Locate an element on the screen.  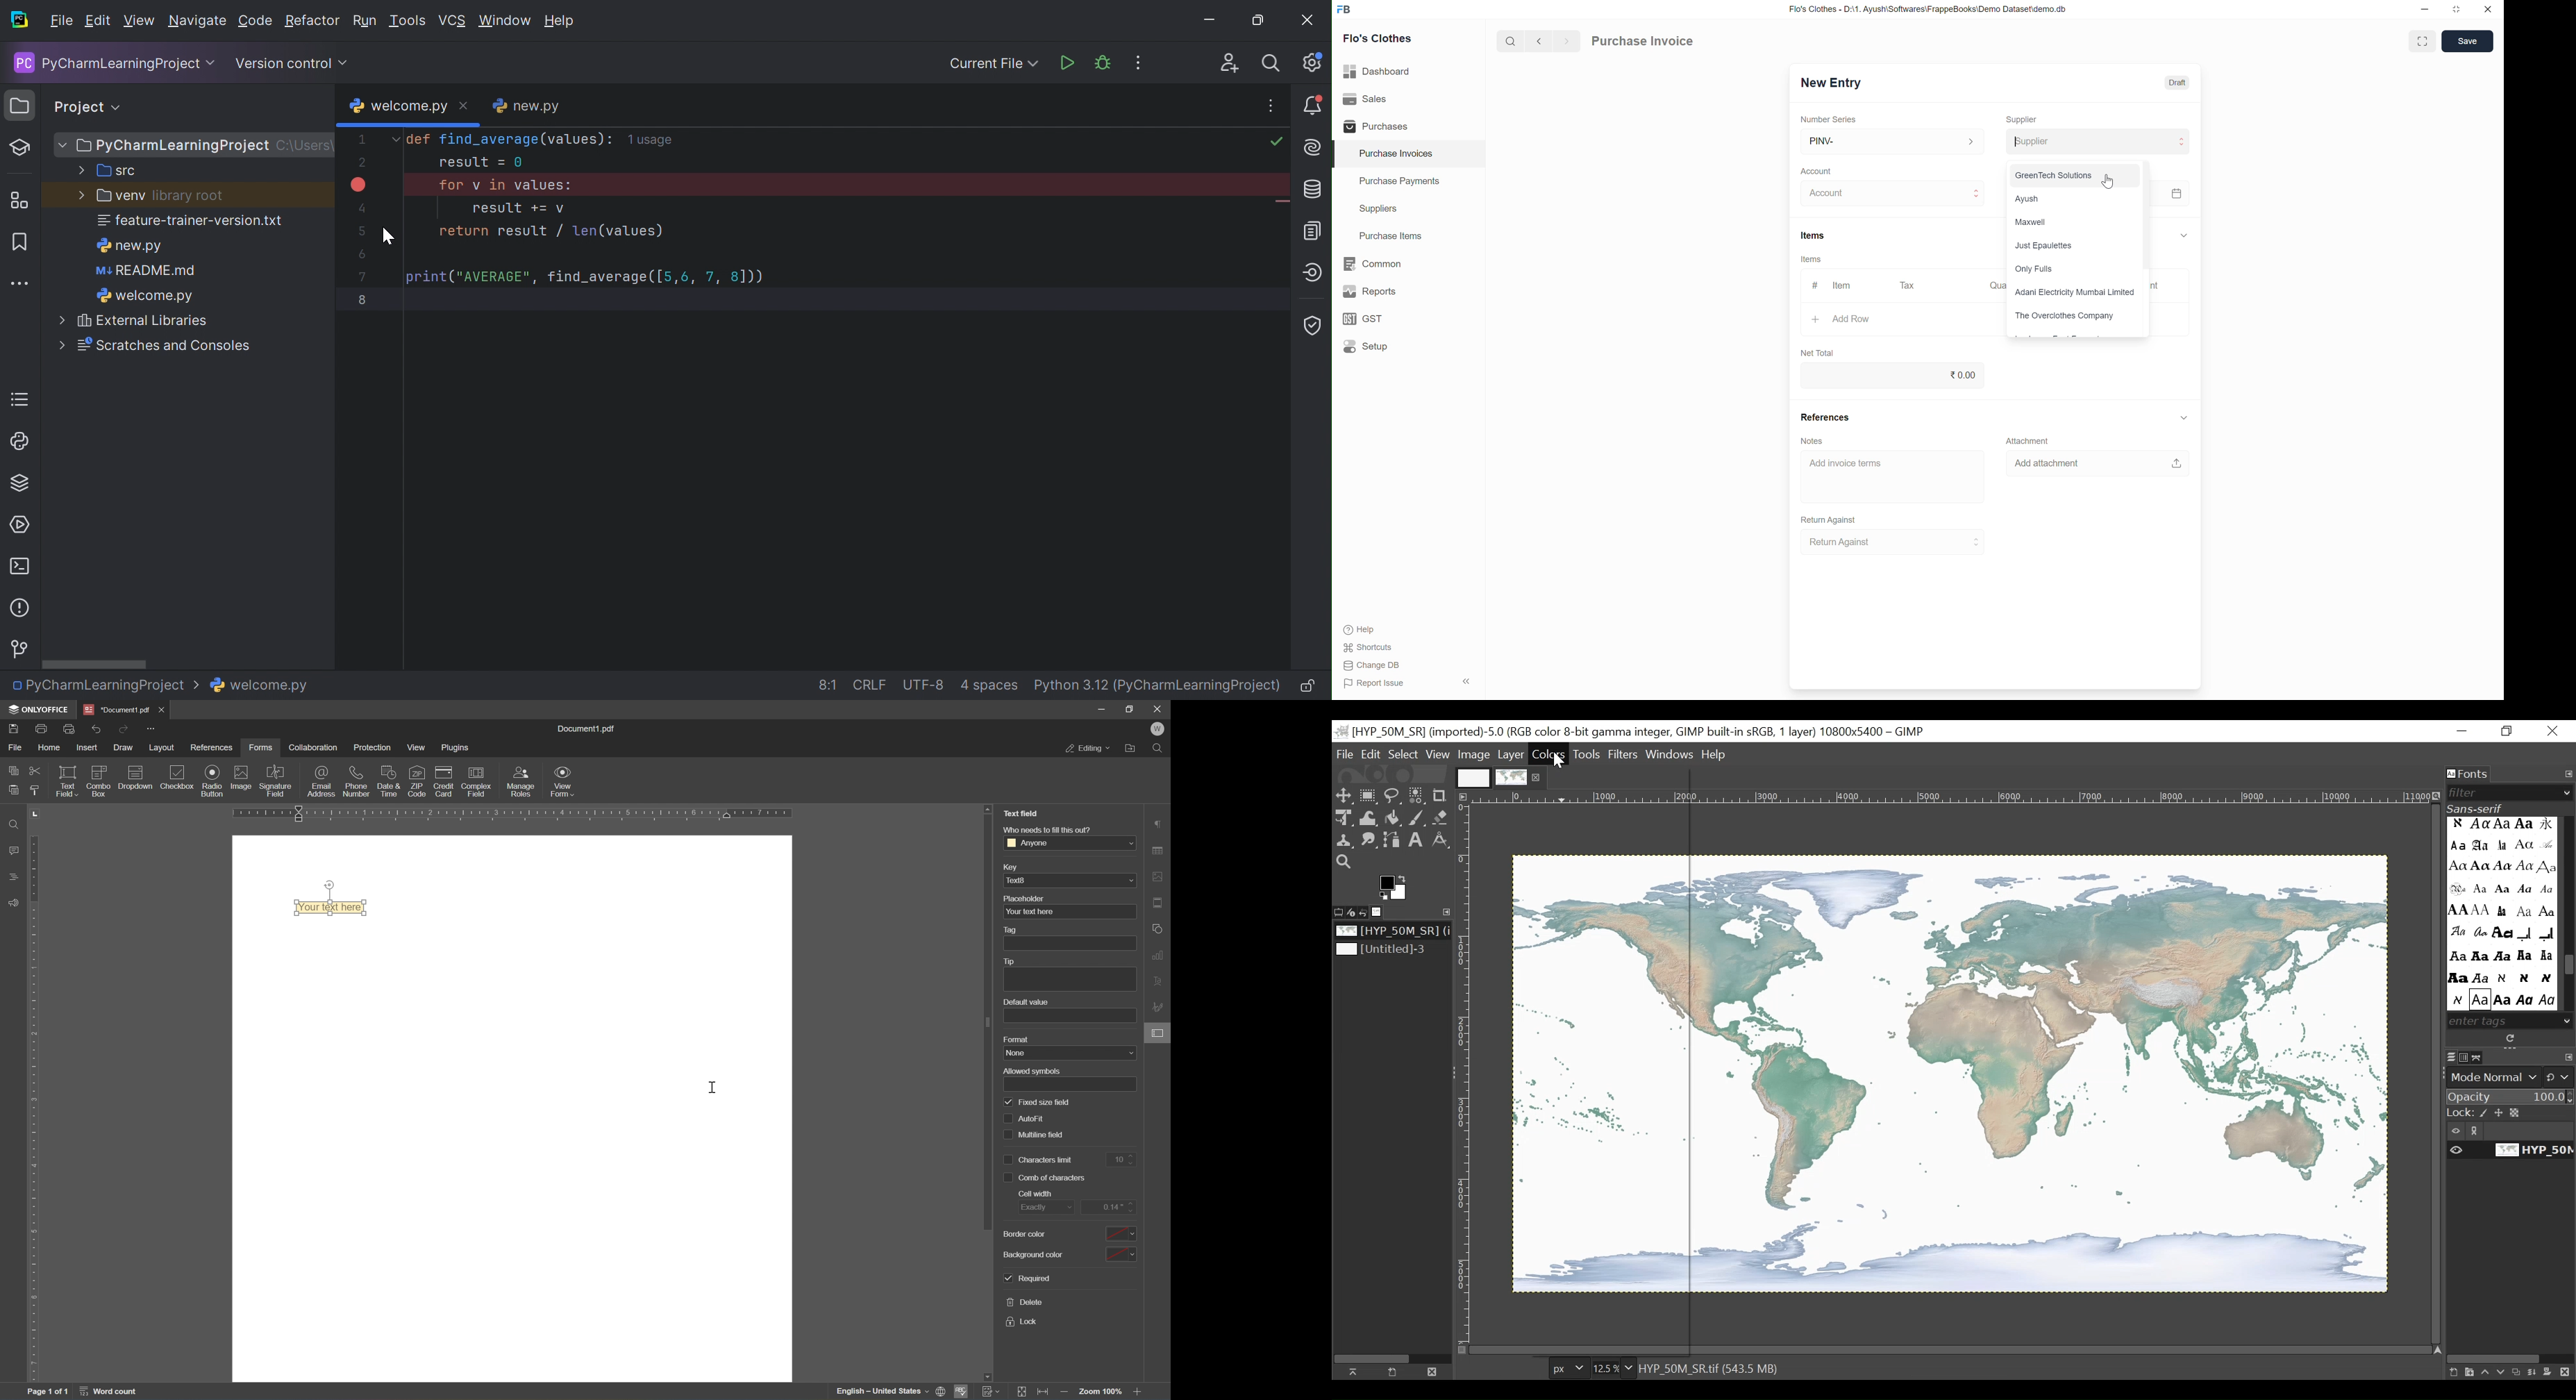
More tool windows is located at coordinates (21, 285).